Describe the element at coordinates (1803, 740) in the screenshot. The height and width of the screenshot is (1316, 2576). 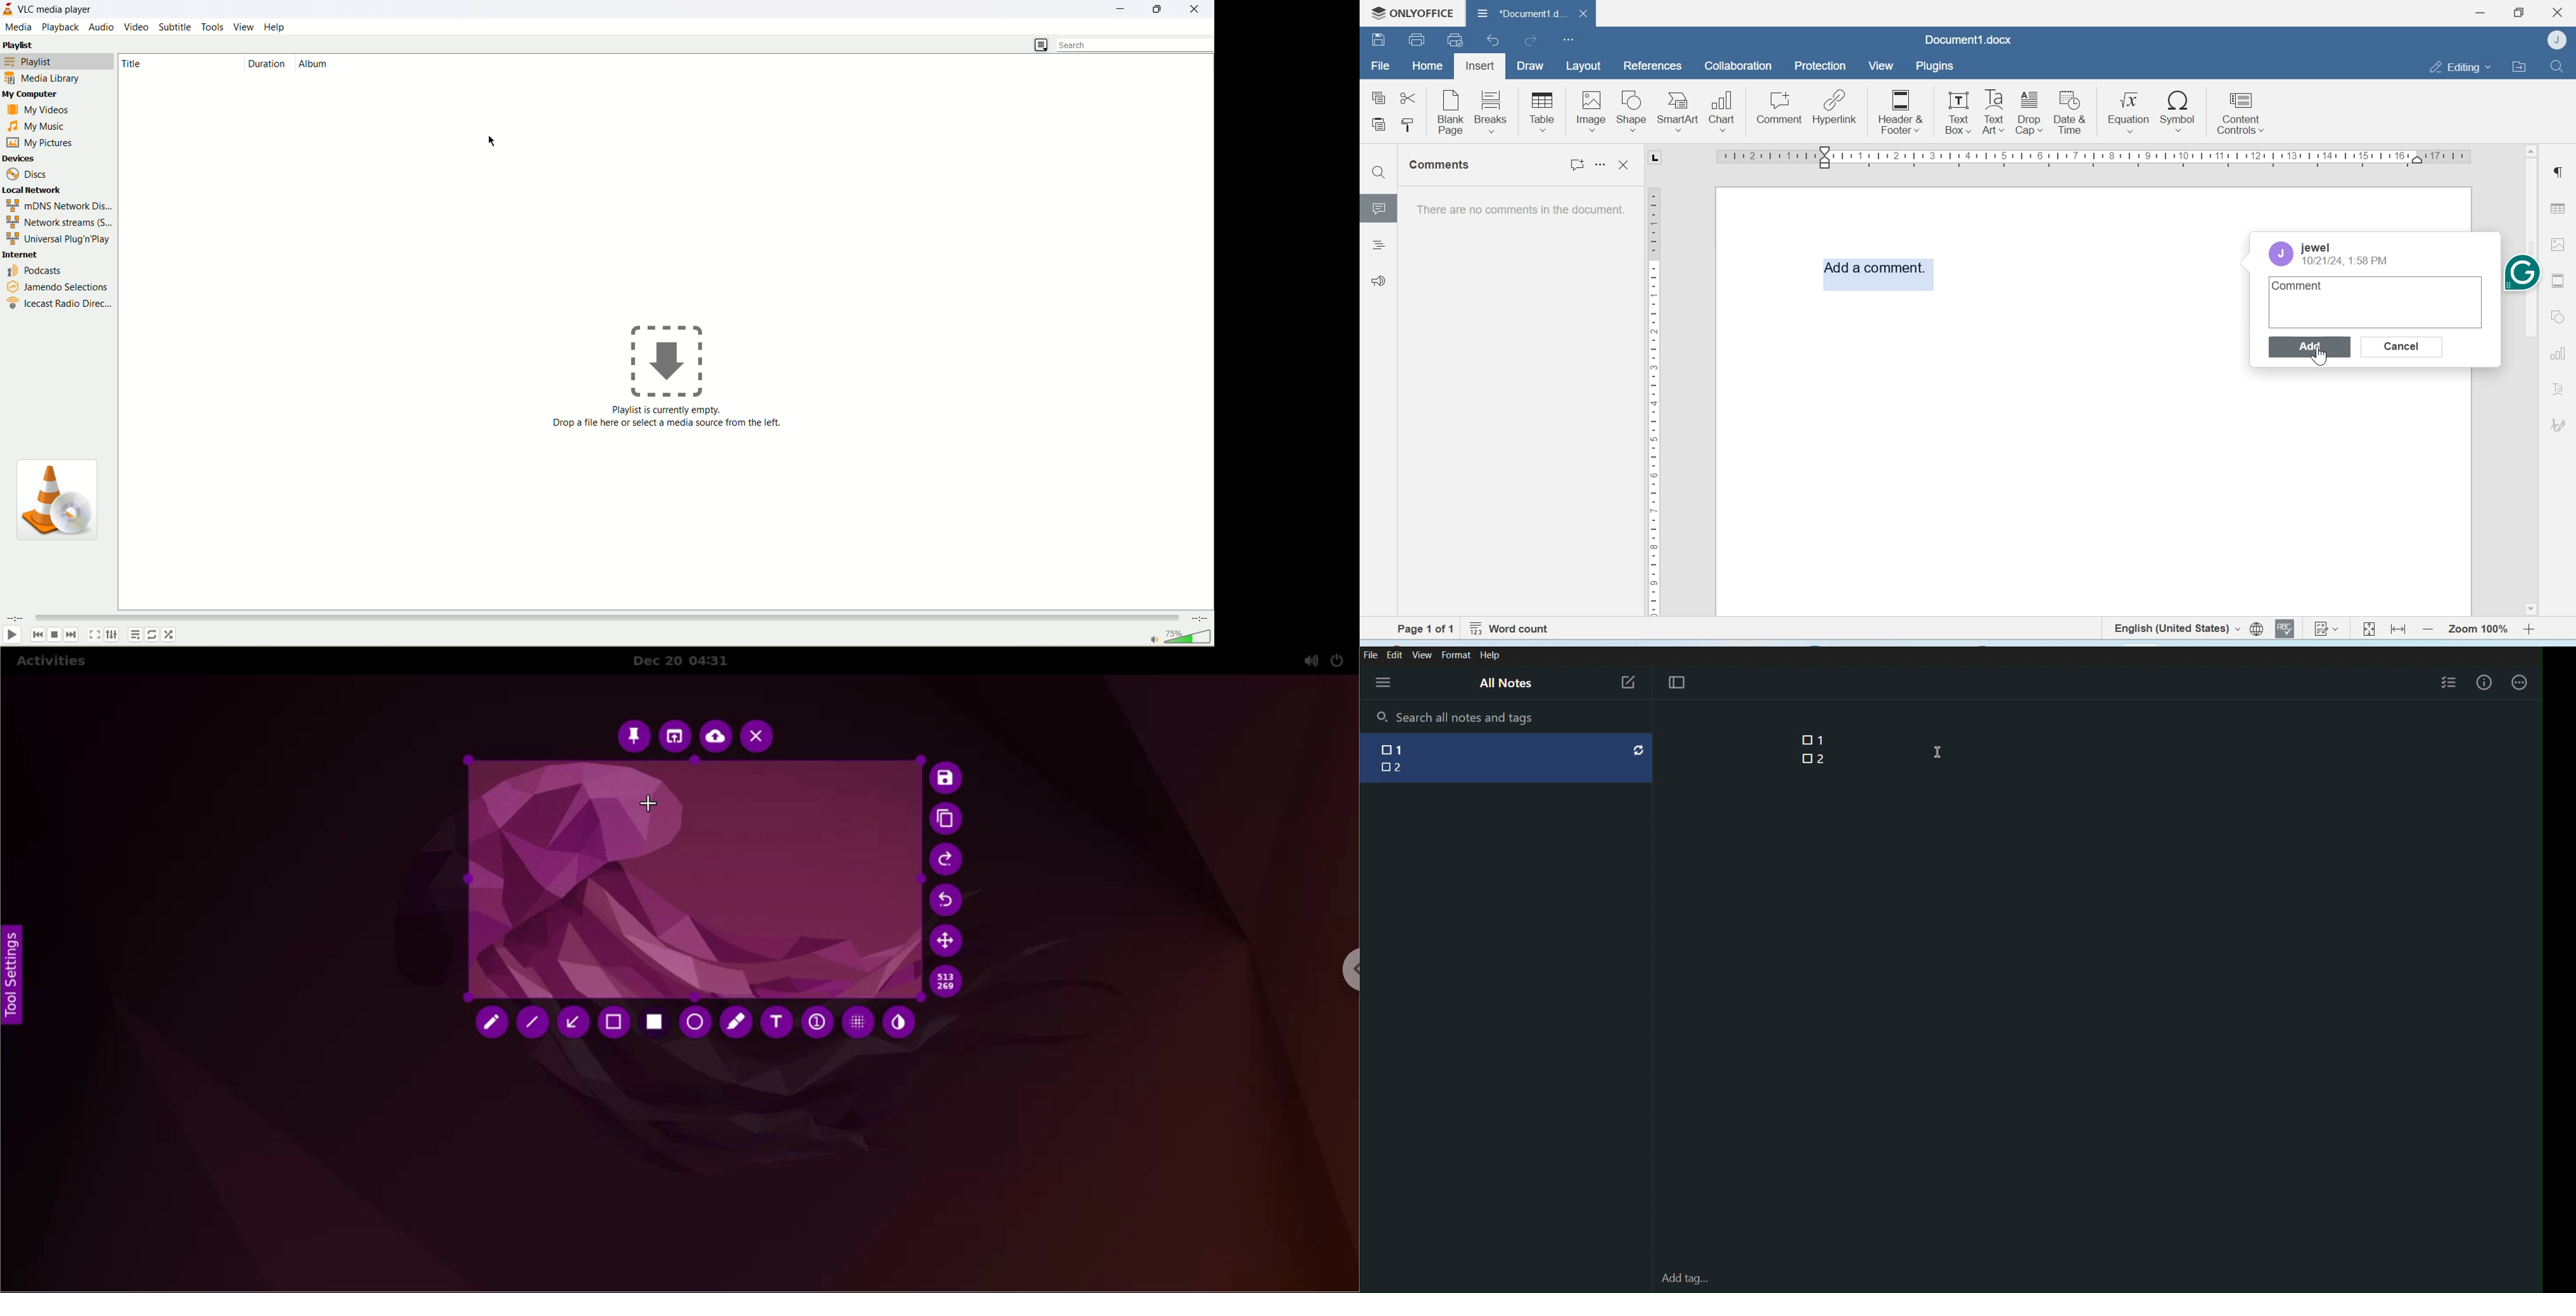
I see `Checkpoint` at that location.